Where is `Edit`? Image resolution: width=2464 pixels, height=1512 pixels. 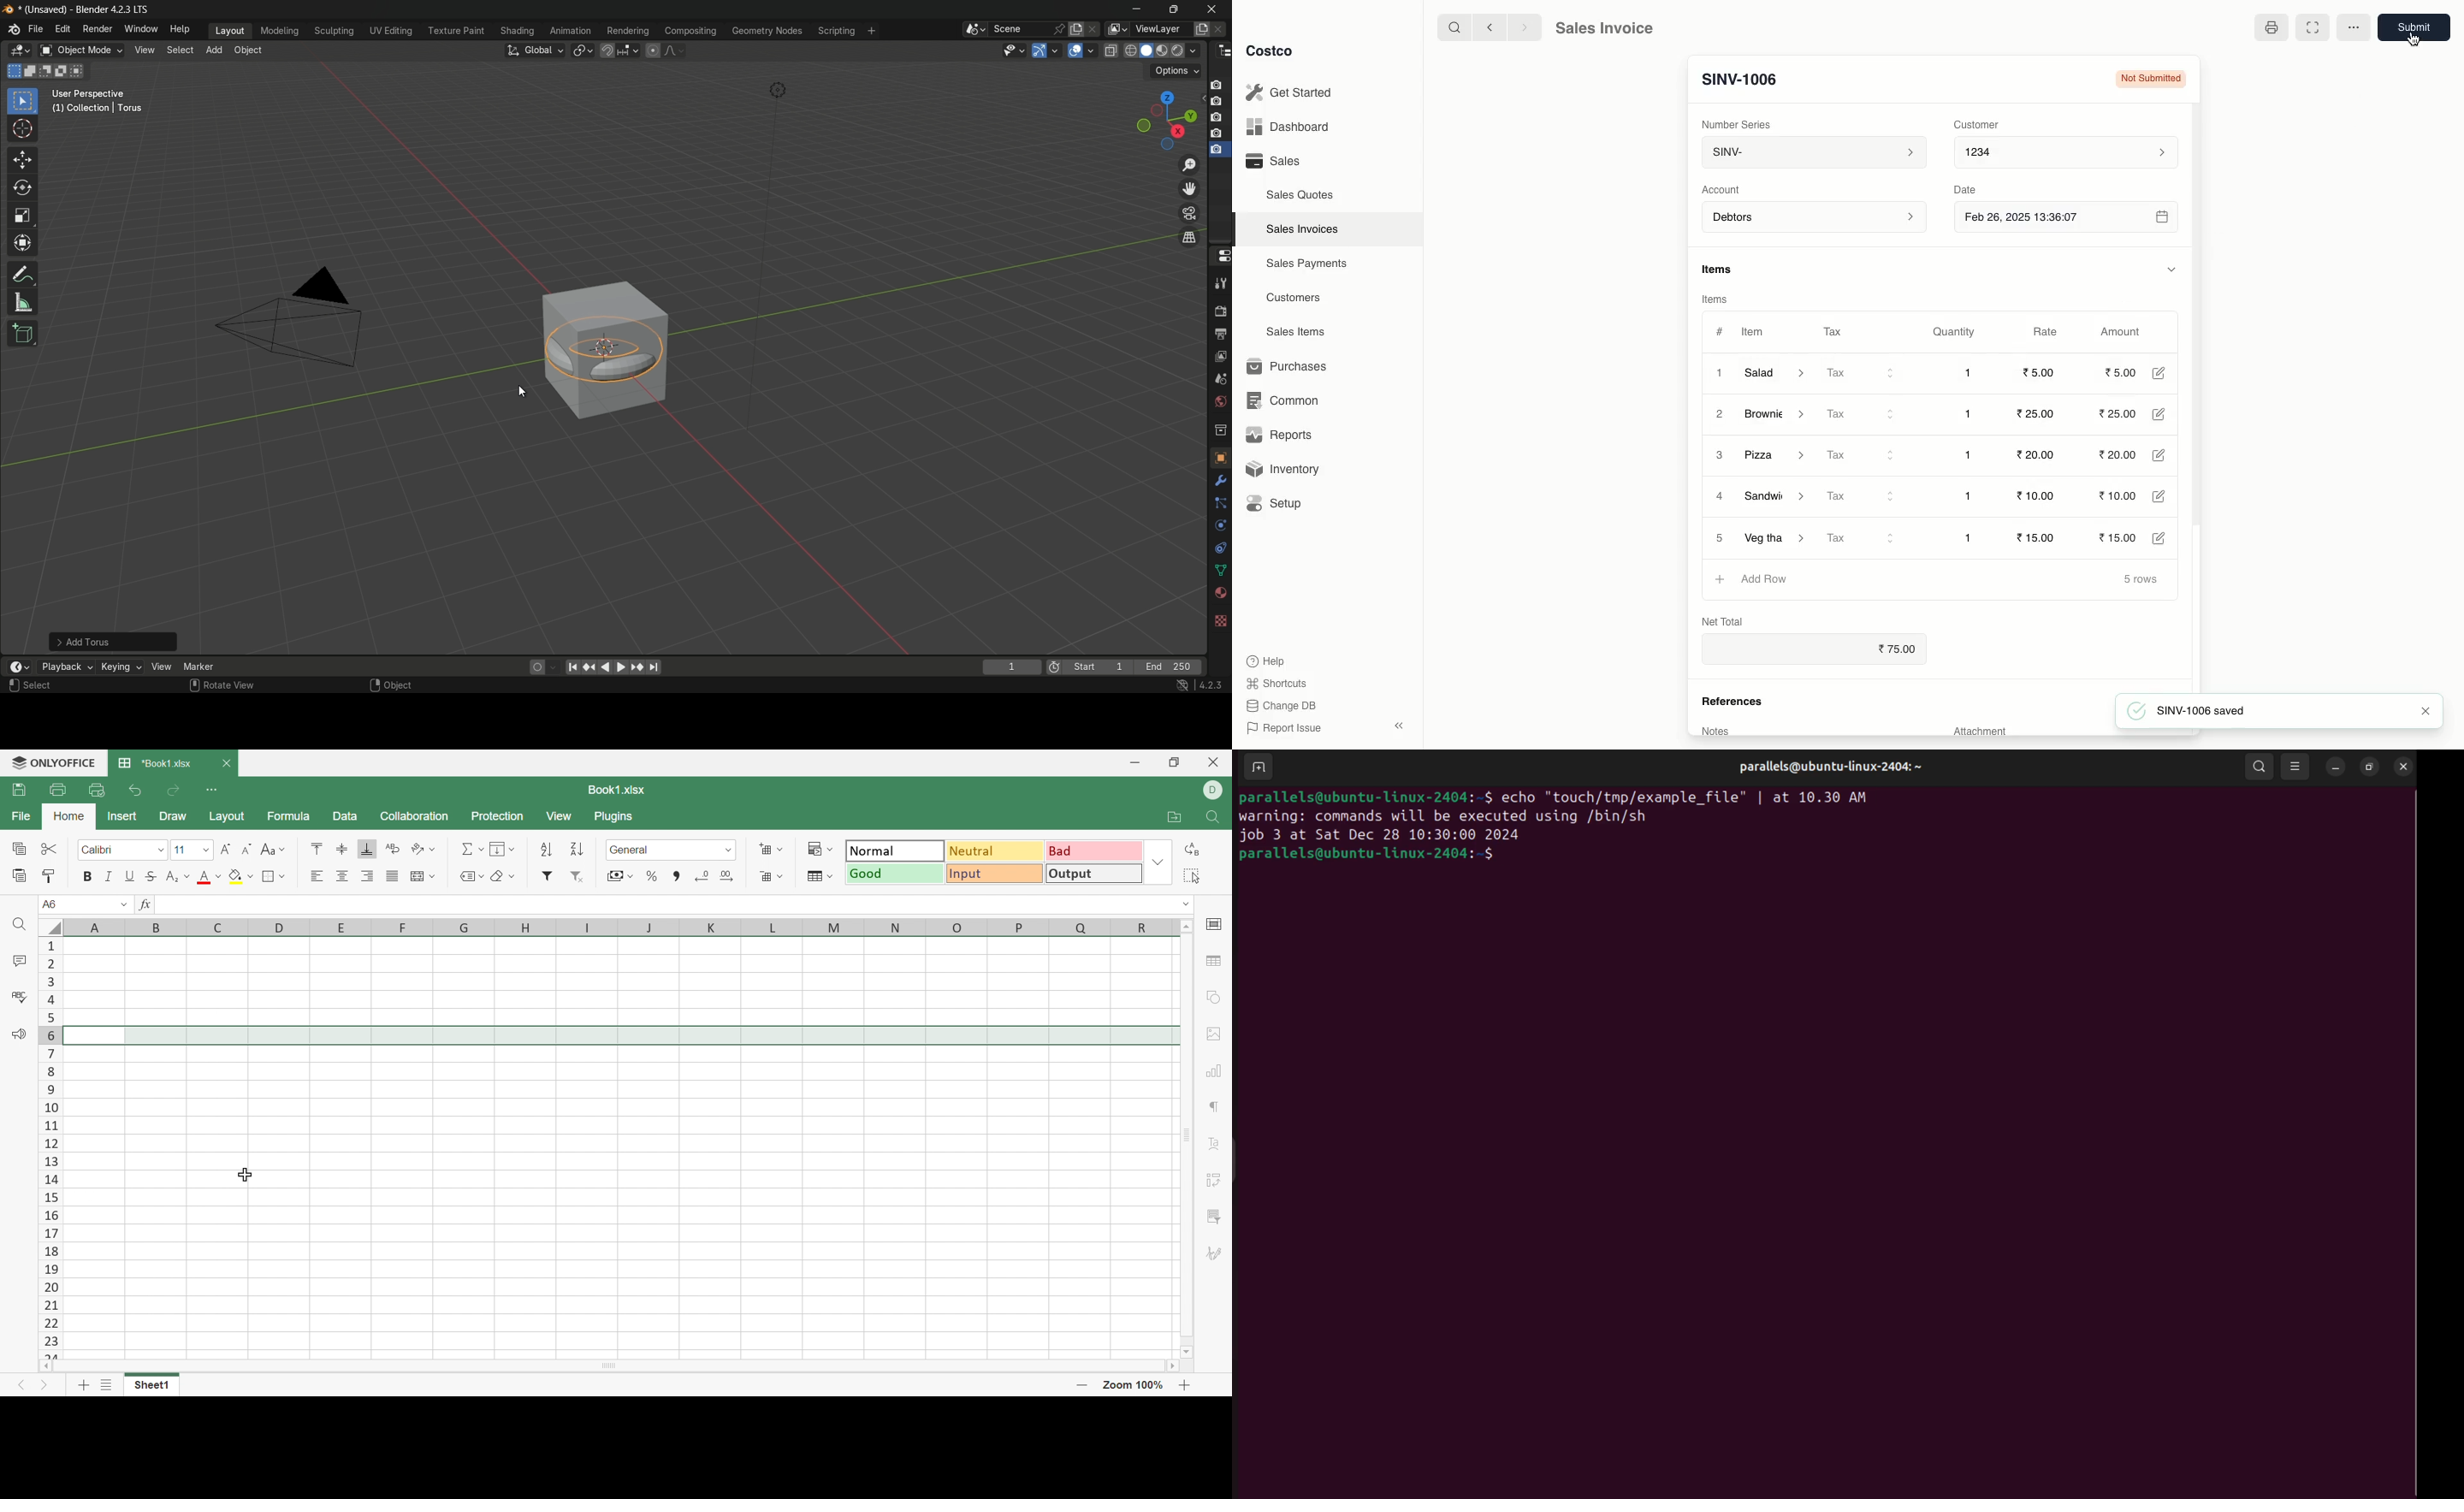 Edit is located at coordinates (2161, 496).